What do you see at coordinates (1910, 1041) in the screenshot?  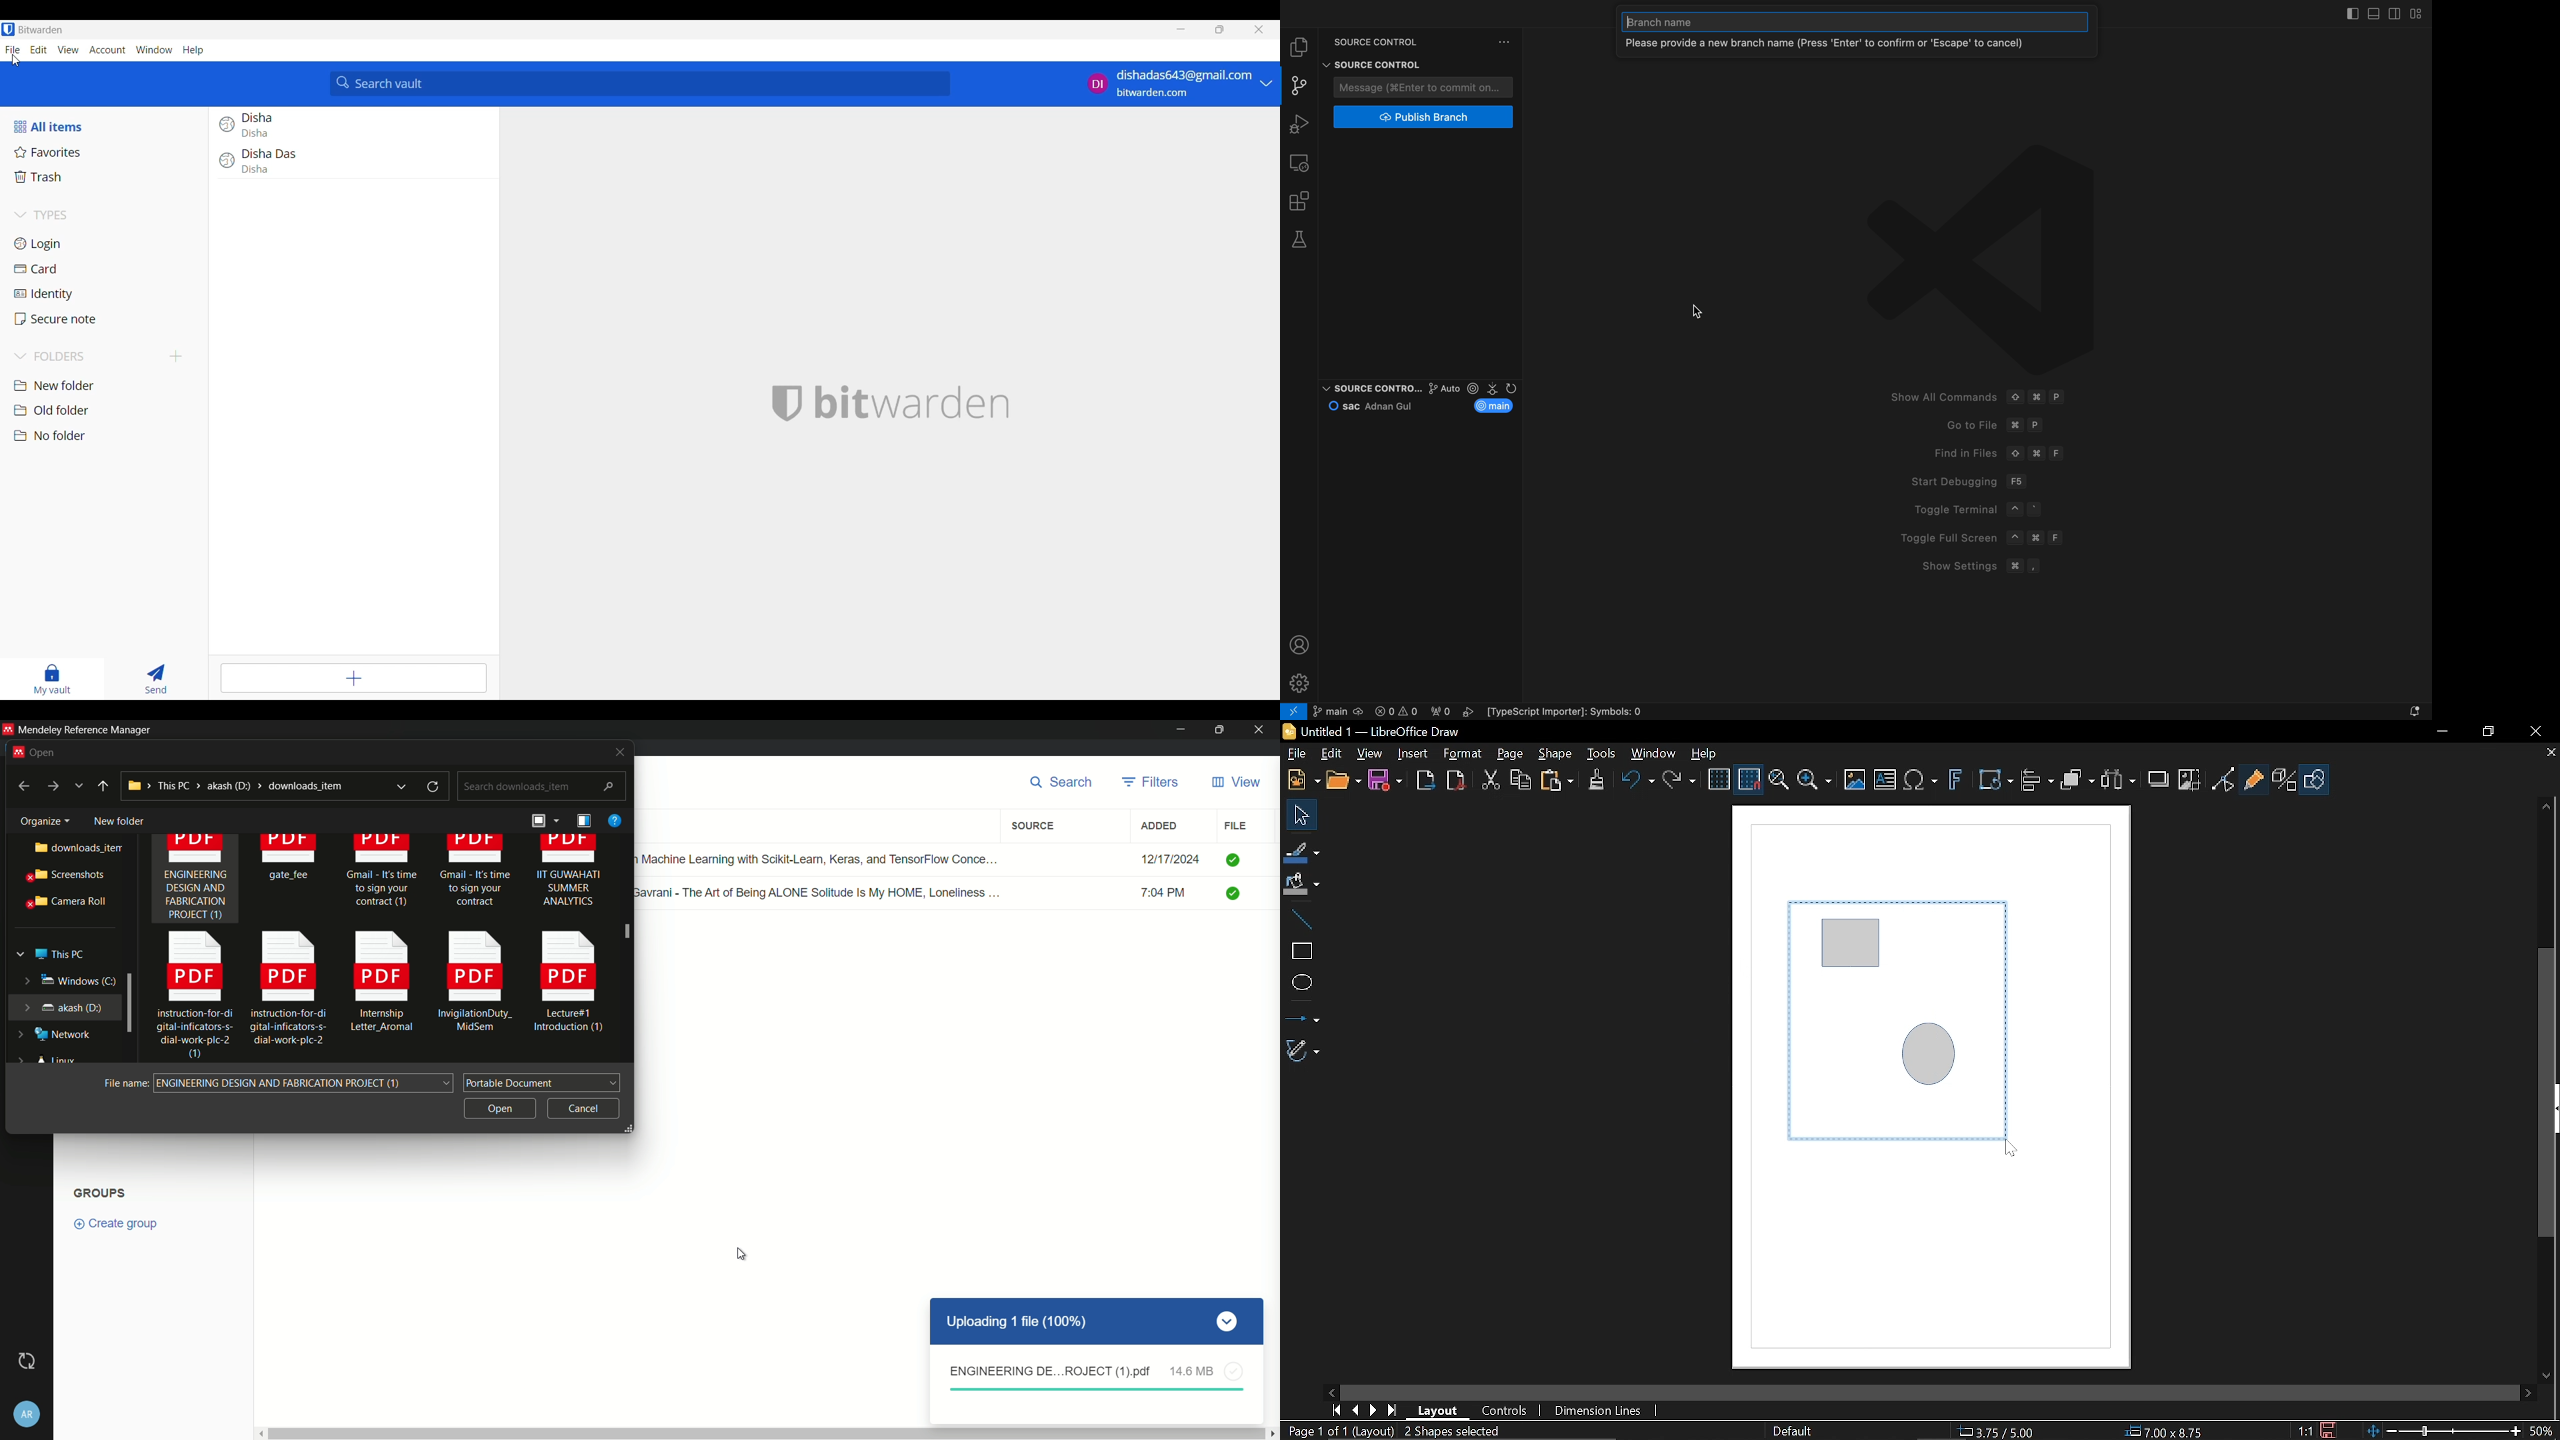 I see `Selected diagram` at bounding box center [1910, 1041].